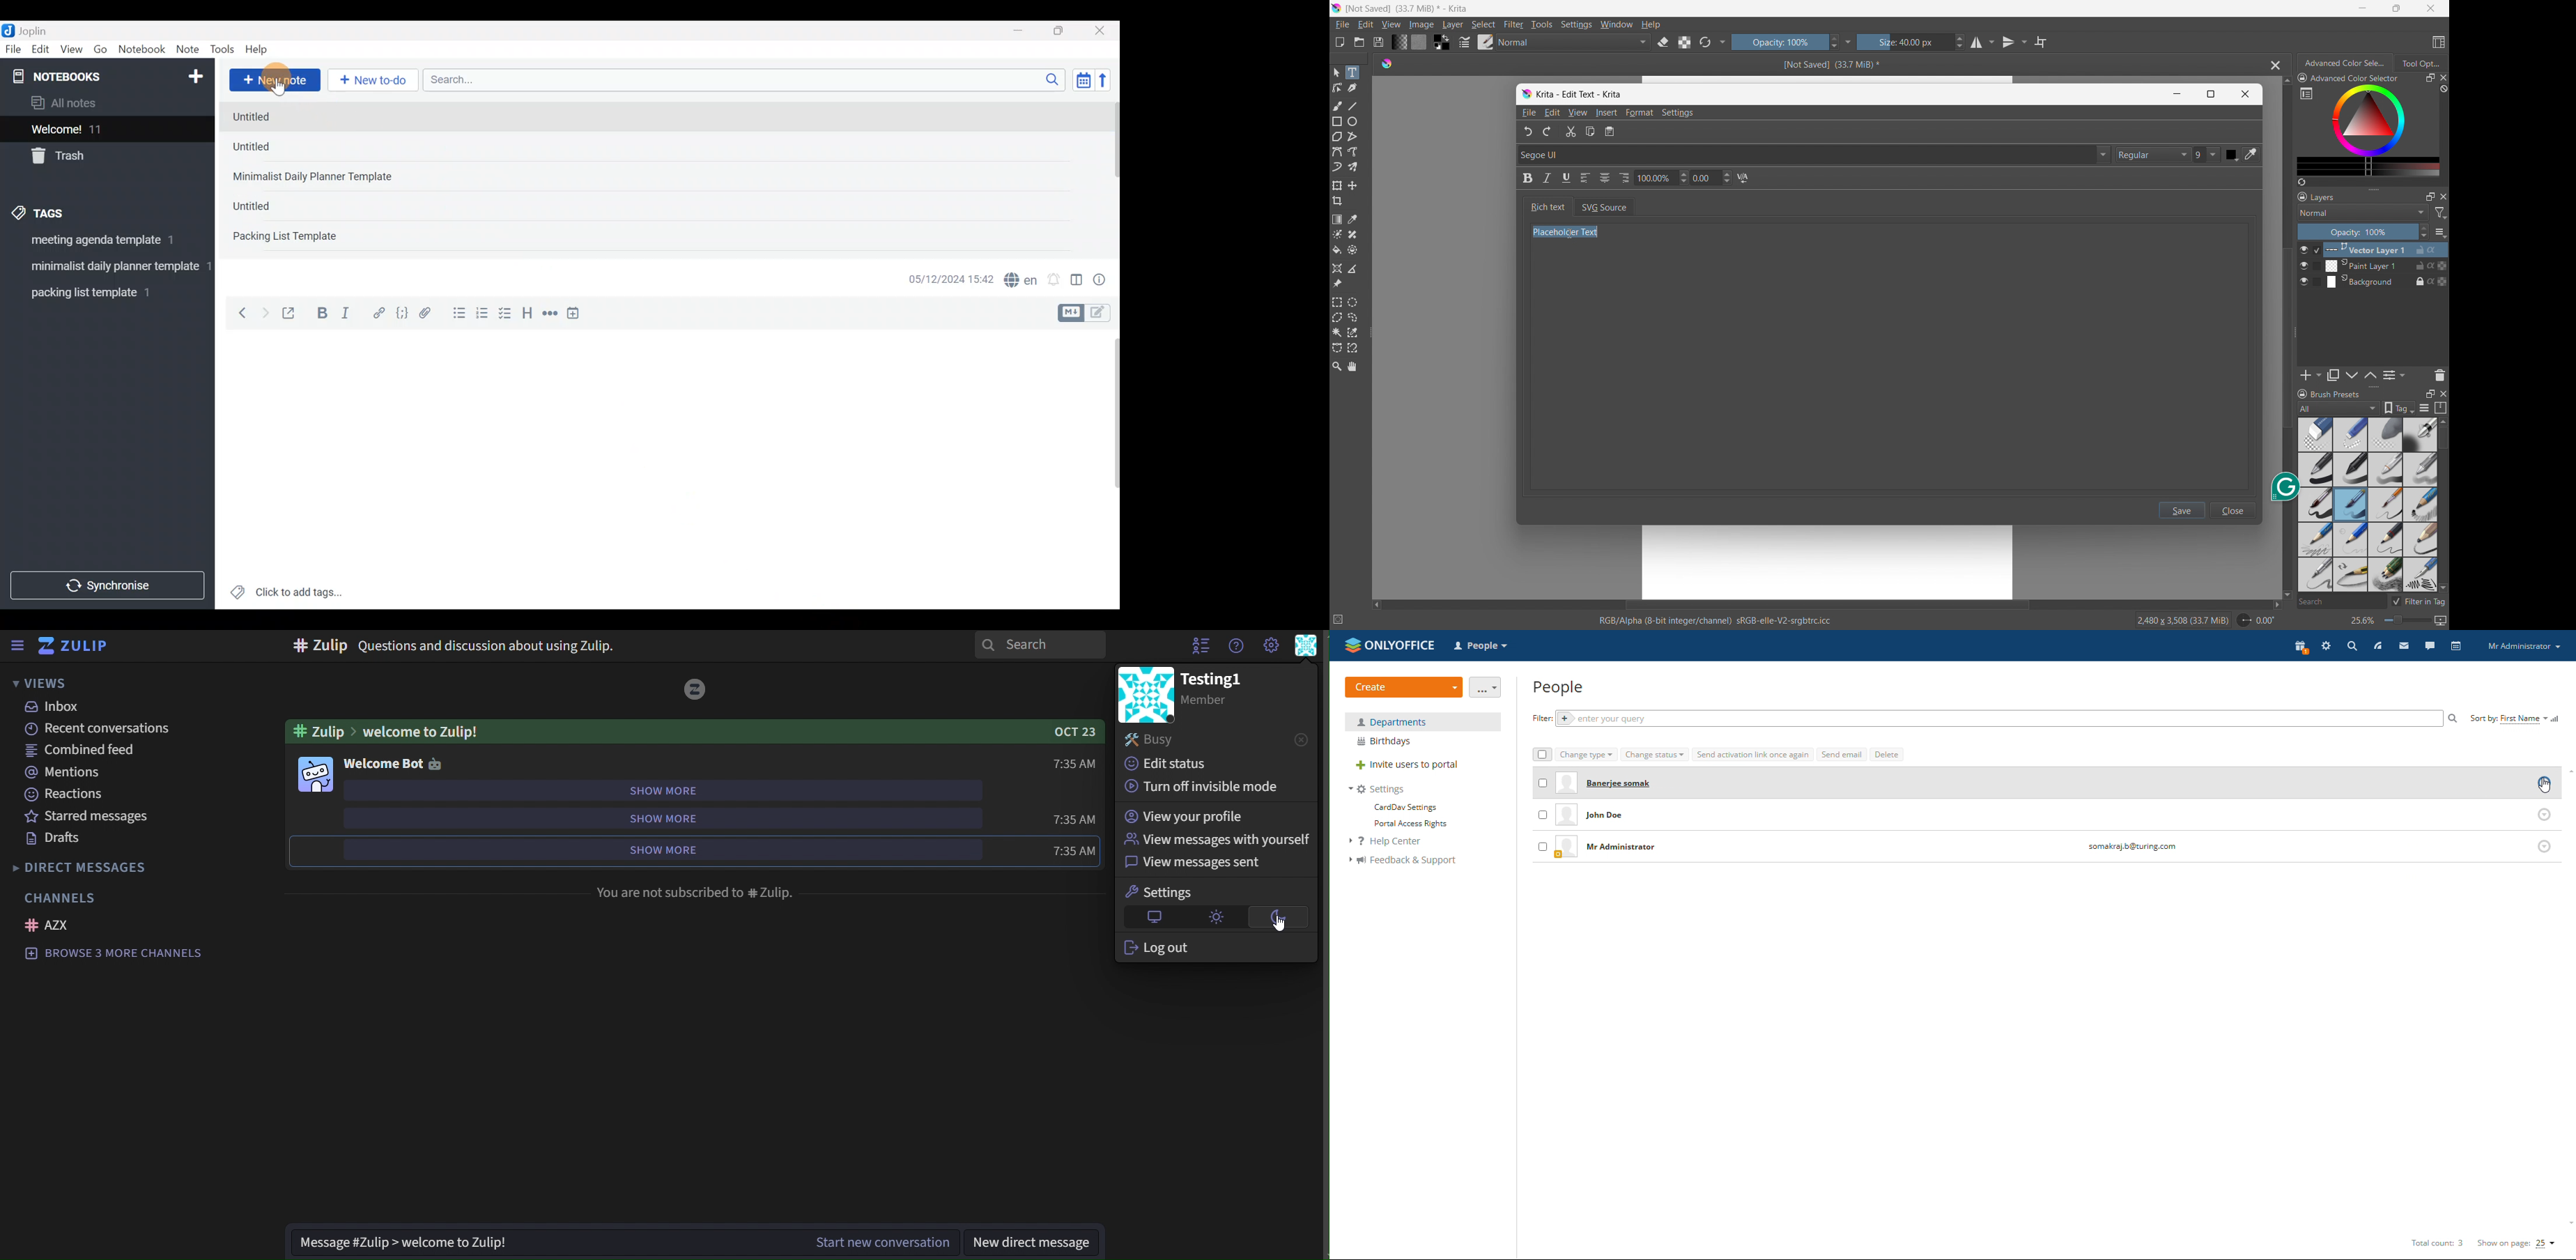 This screenshot has height=1260, width=2576. What do you see at coordinates (1337, 284) in the screenshot?
I see `reference images tool` at bounding box center [1337, 284].